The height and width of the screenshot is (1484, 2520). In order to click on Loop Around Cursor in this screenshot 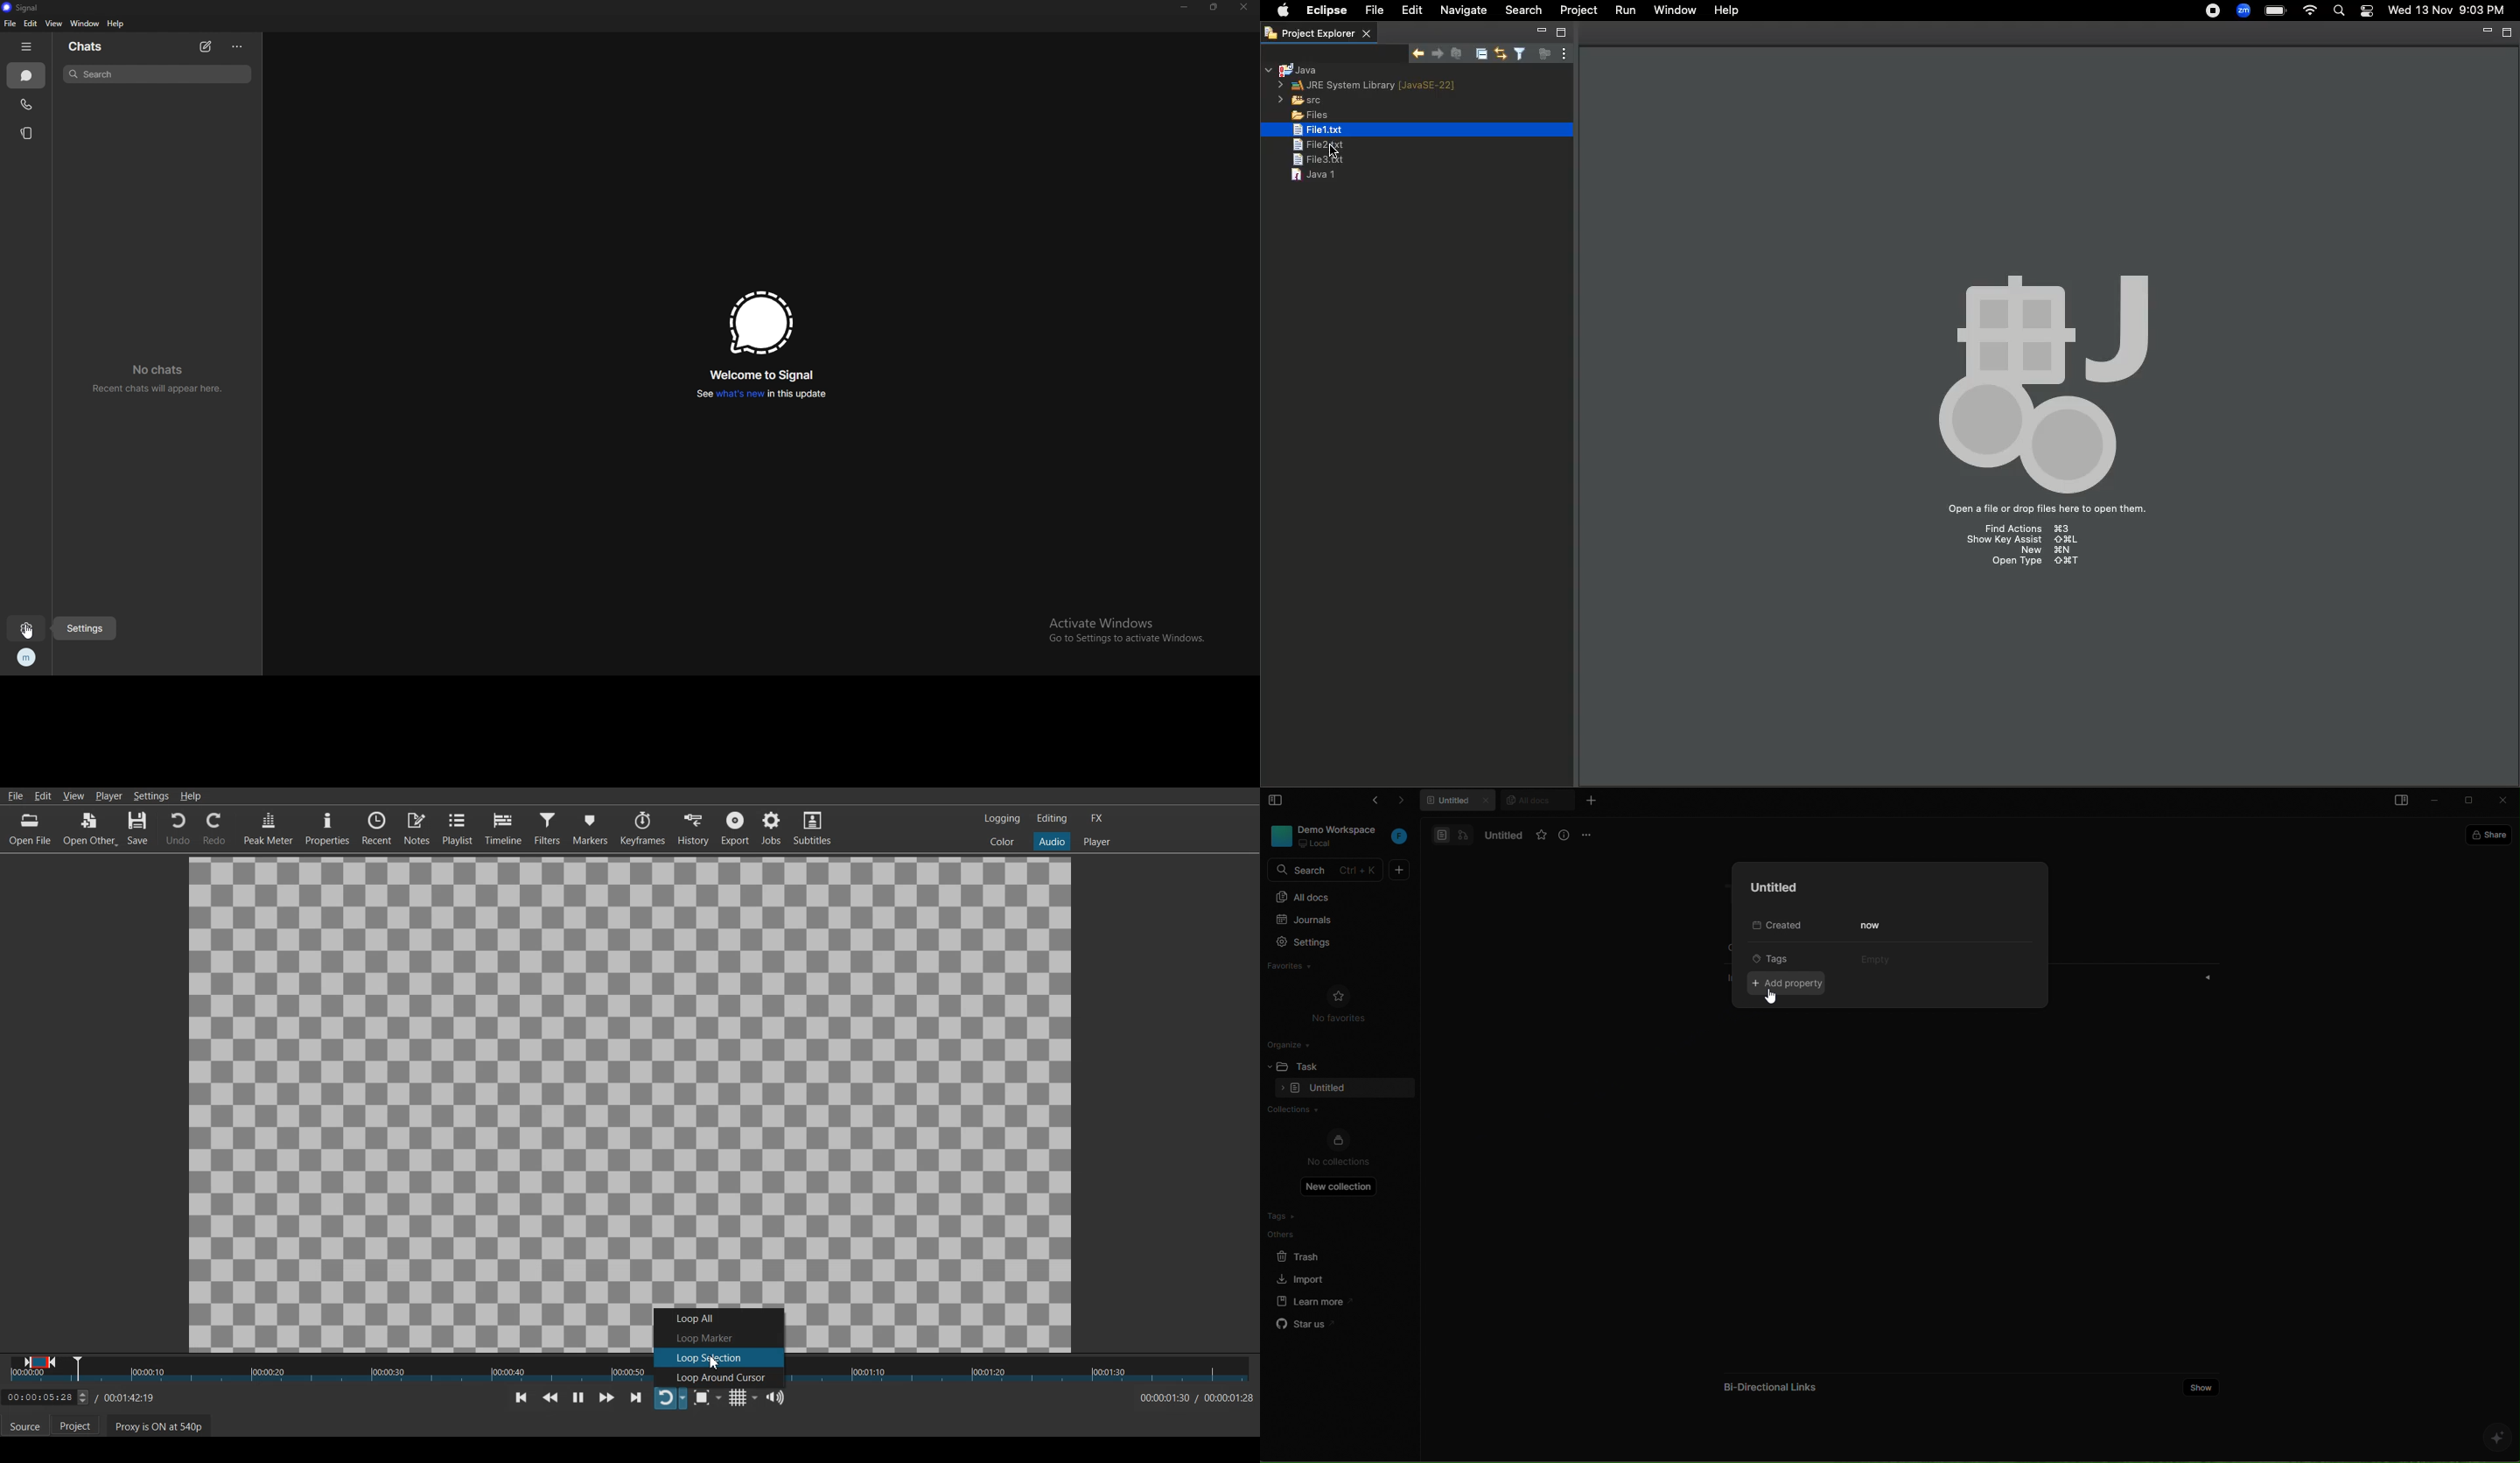, I will do `click(719, 1377)`.